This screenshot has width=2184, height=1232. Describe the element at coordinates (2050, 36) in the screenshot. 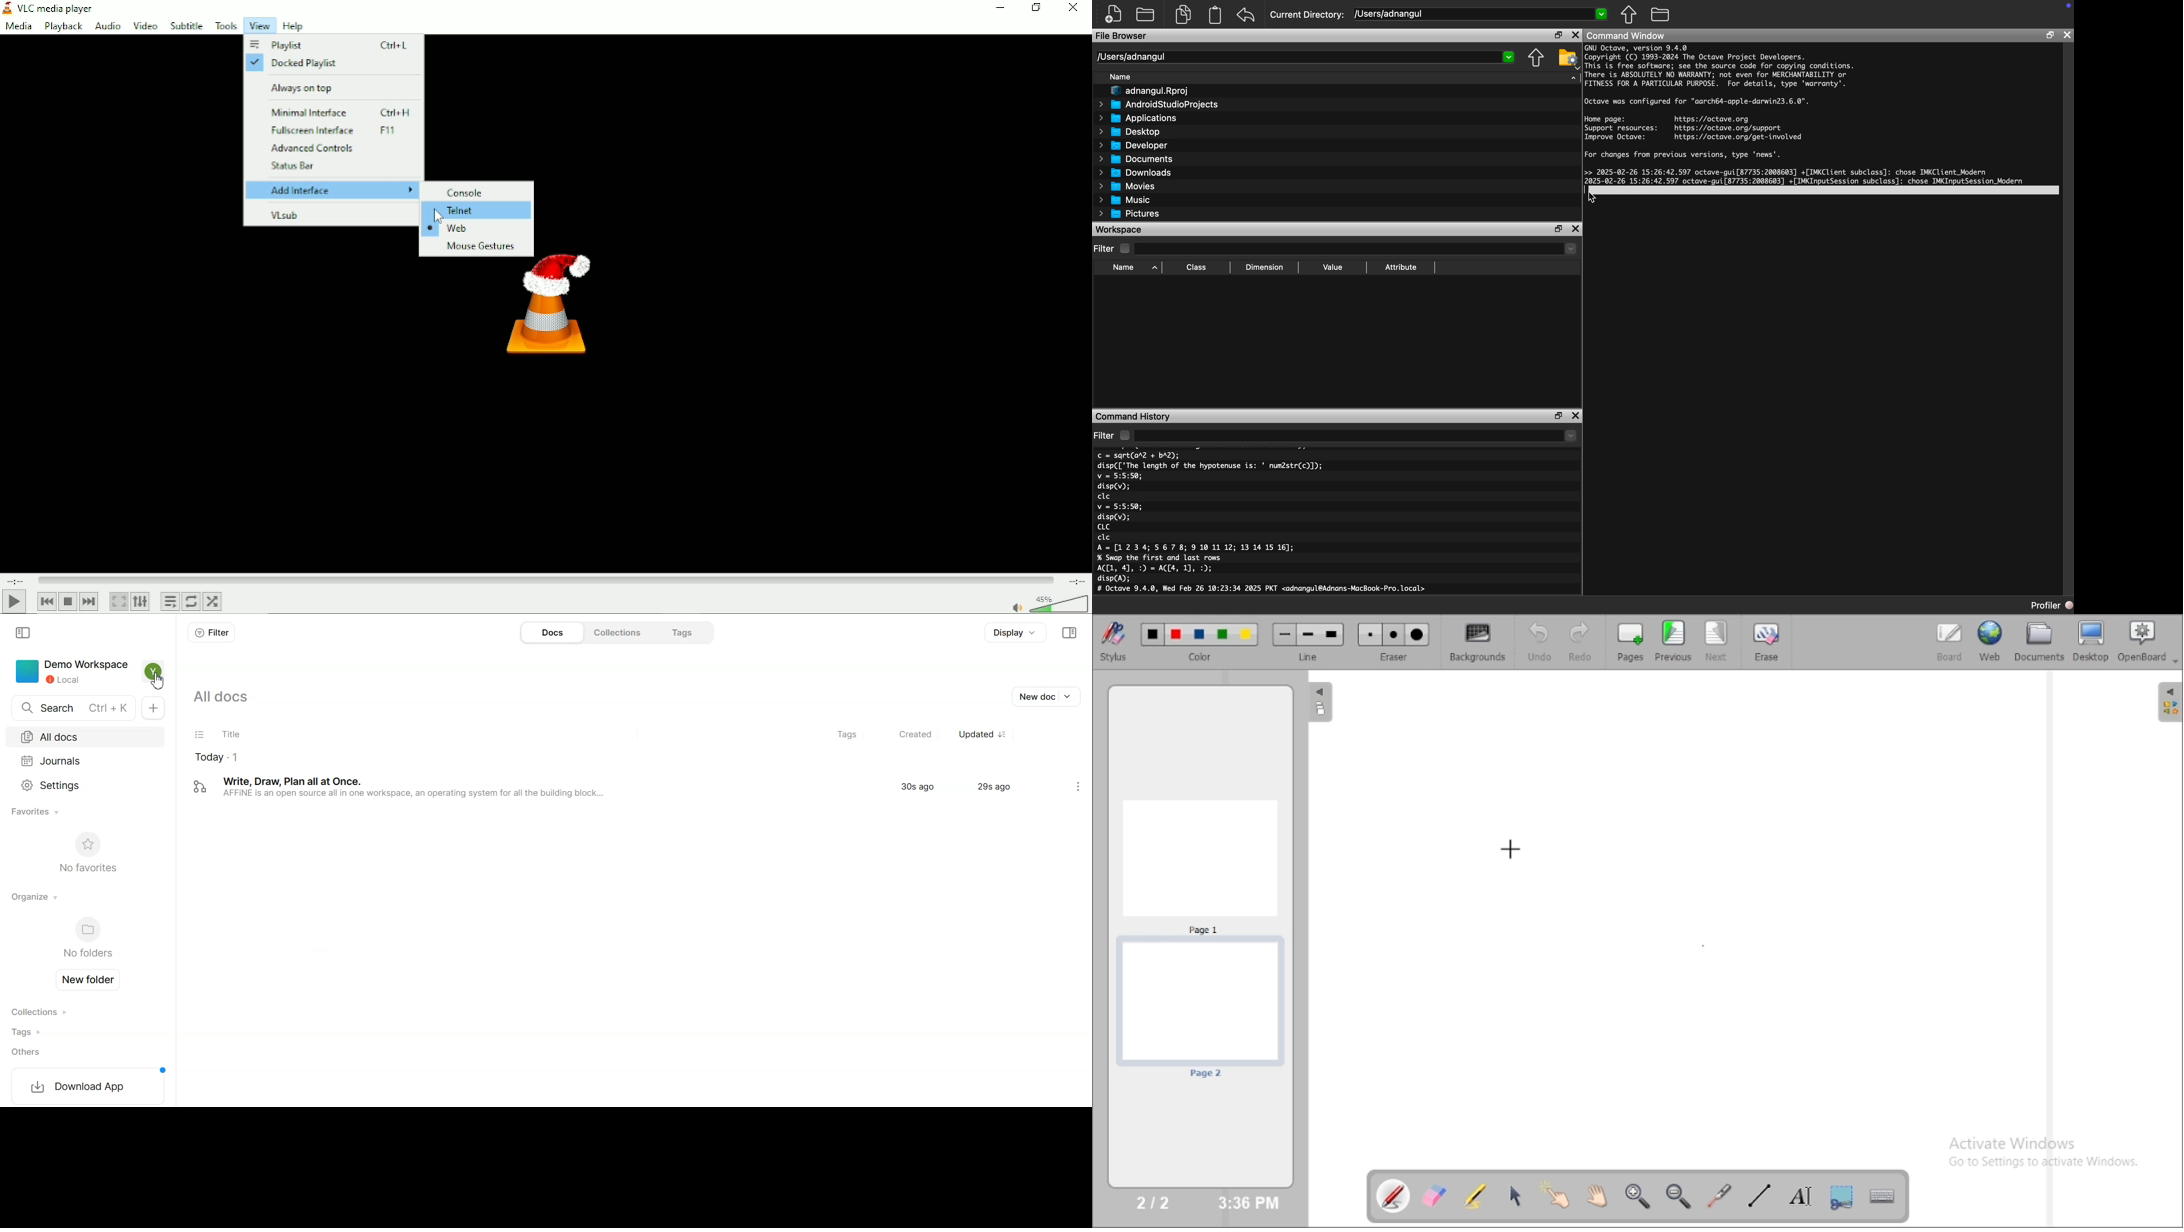

I see `Restore Down` at that location.